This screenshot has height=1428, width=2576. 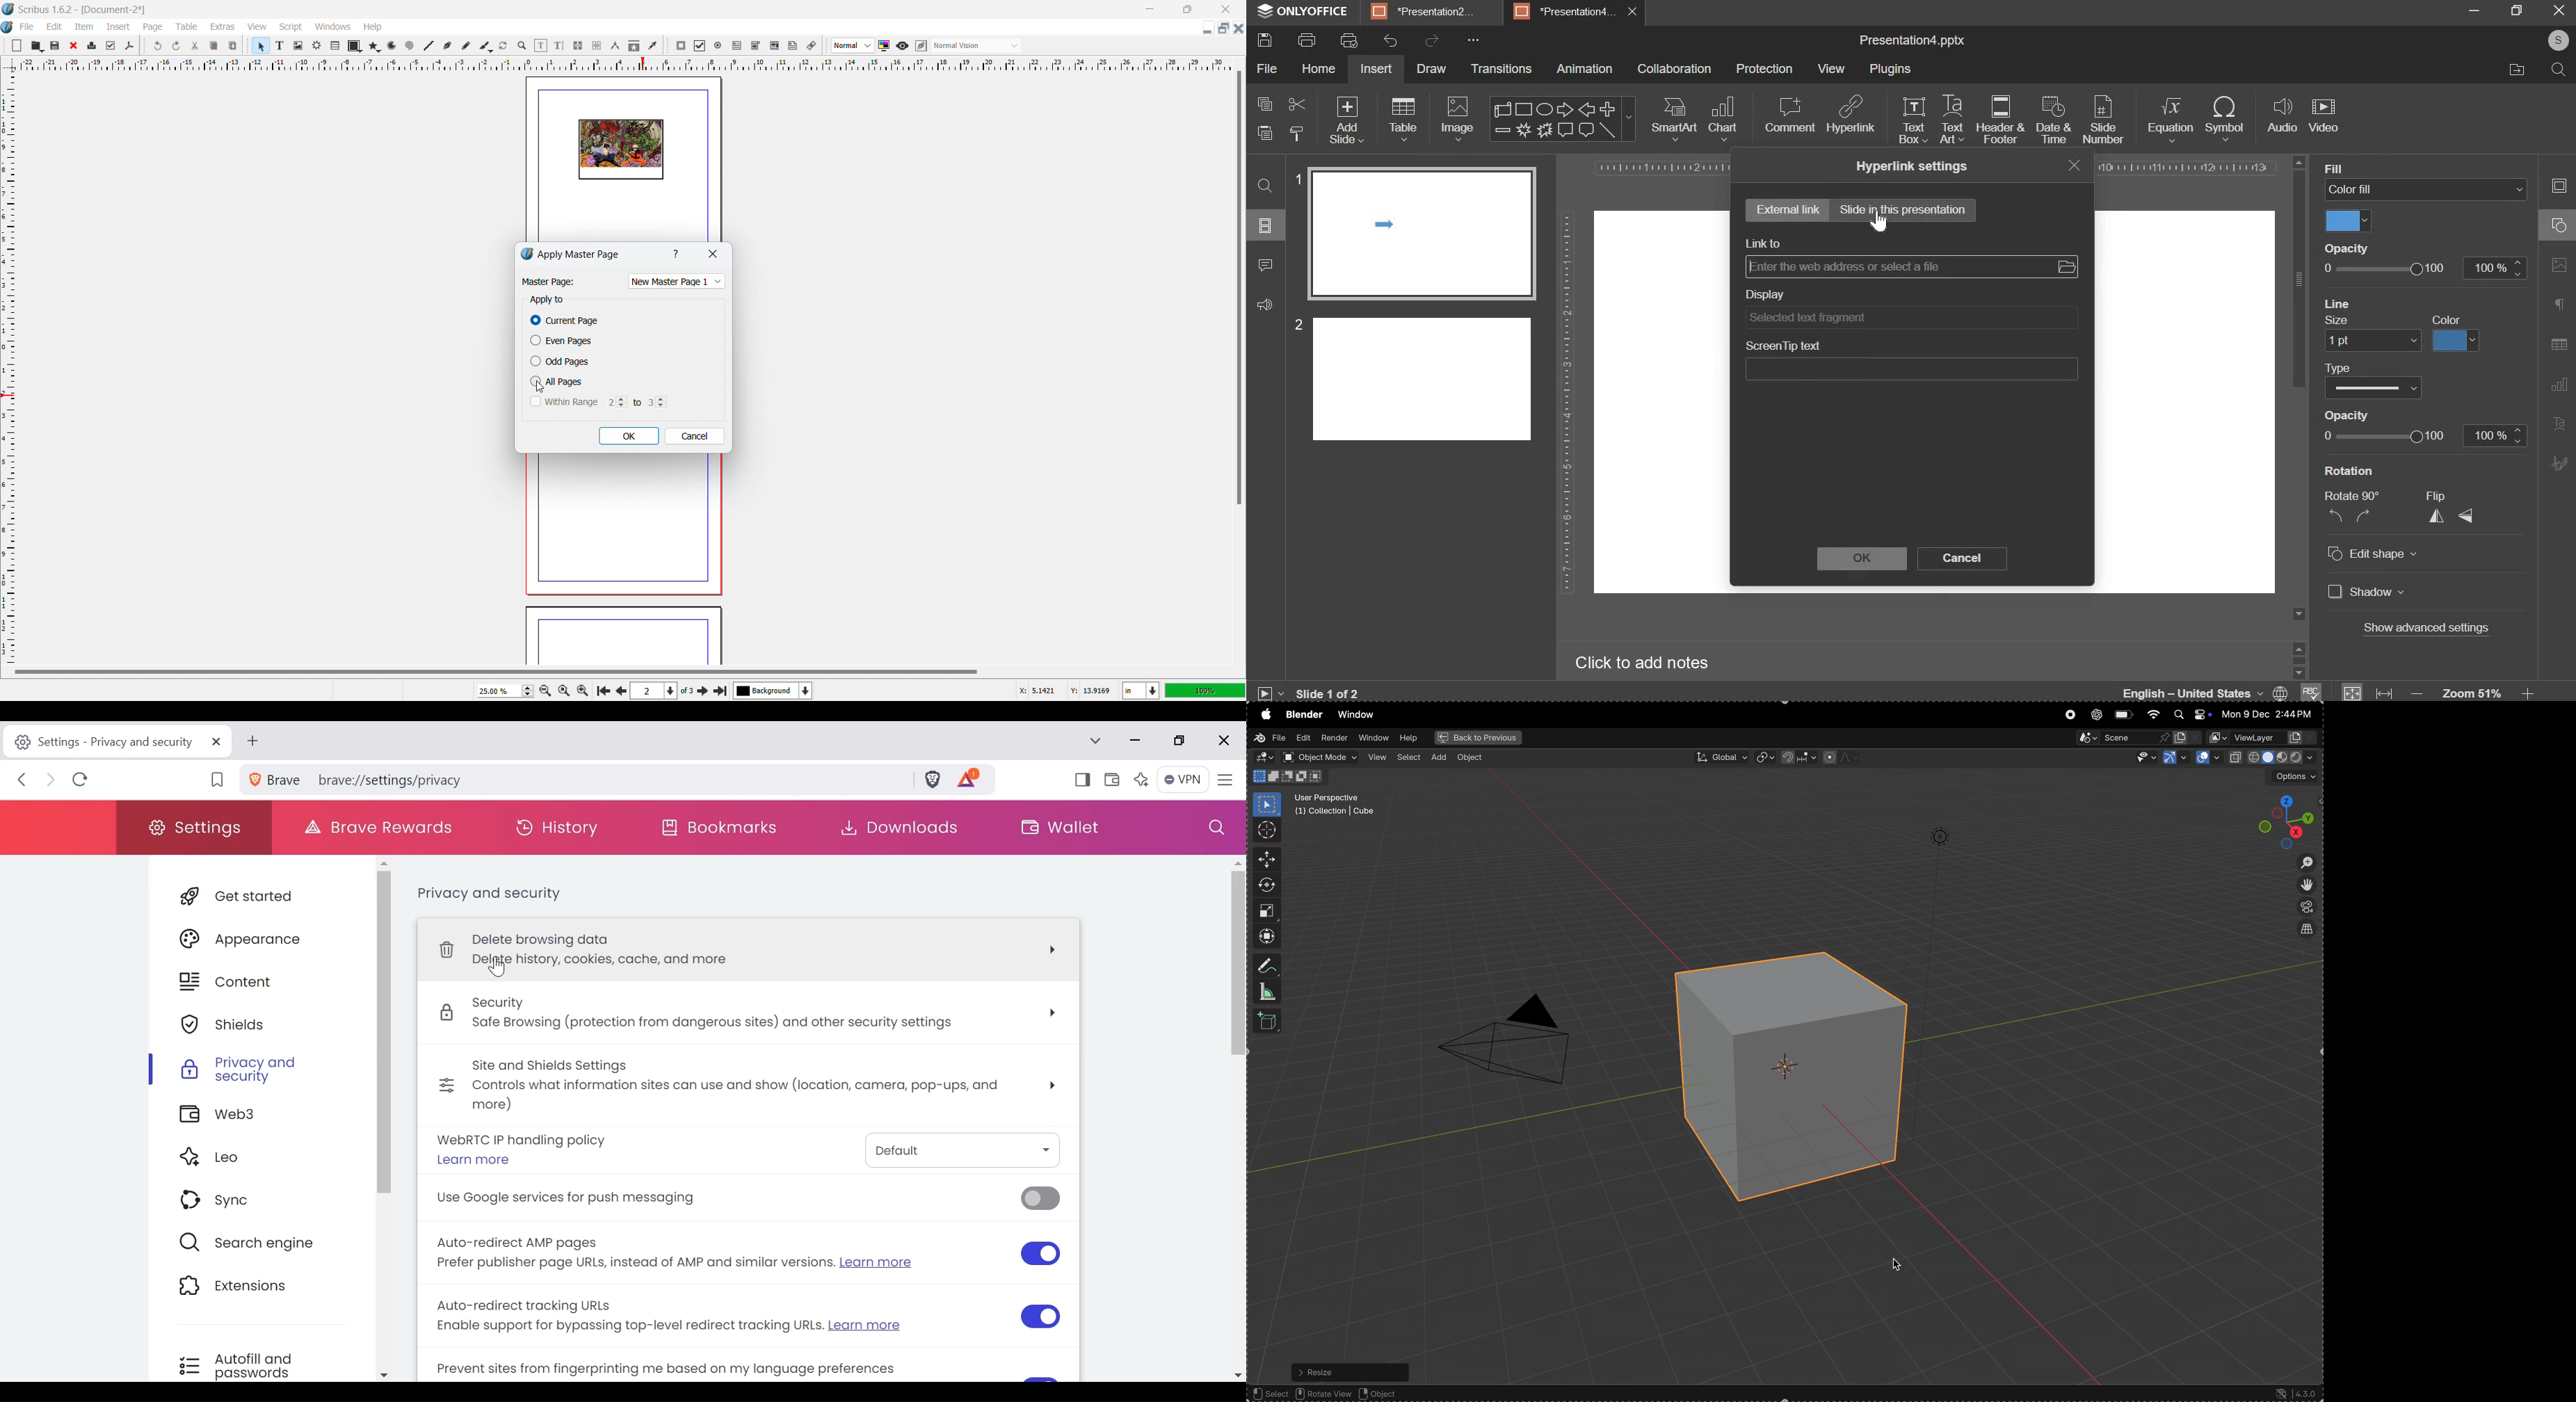 I want to click on close, so click(x=2080, y=166).